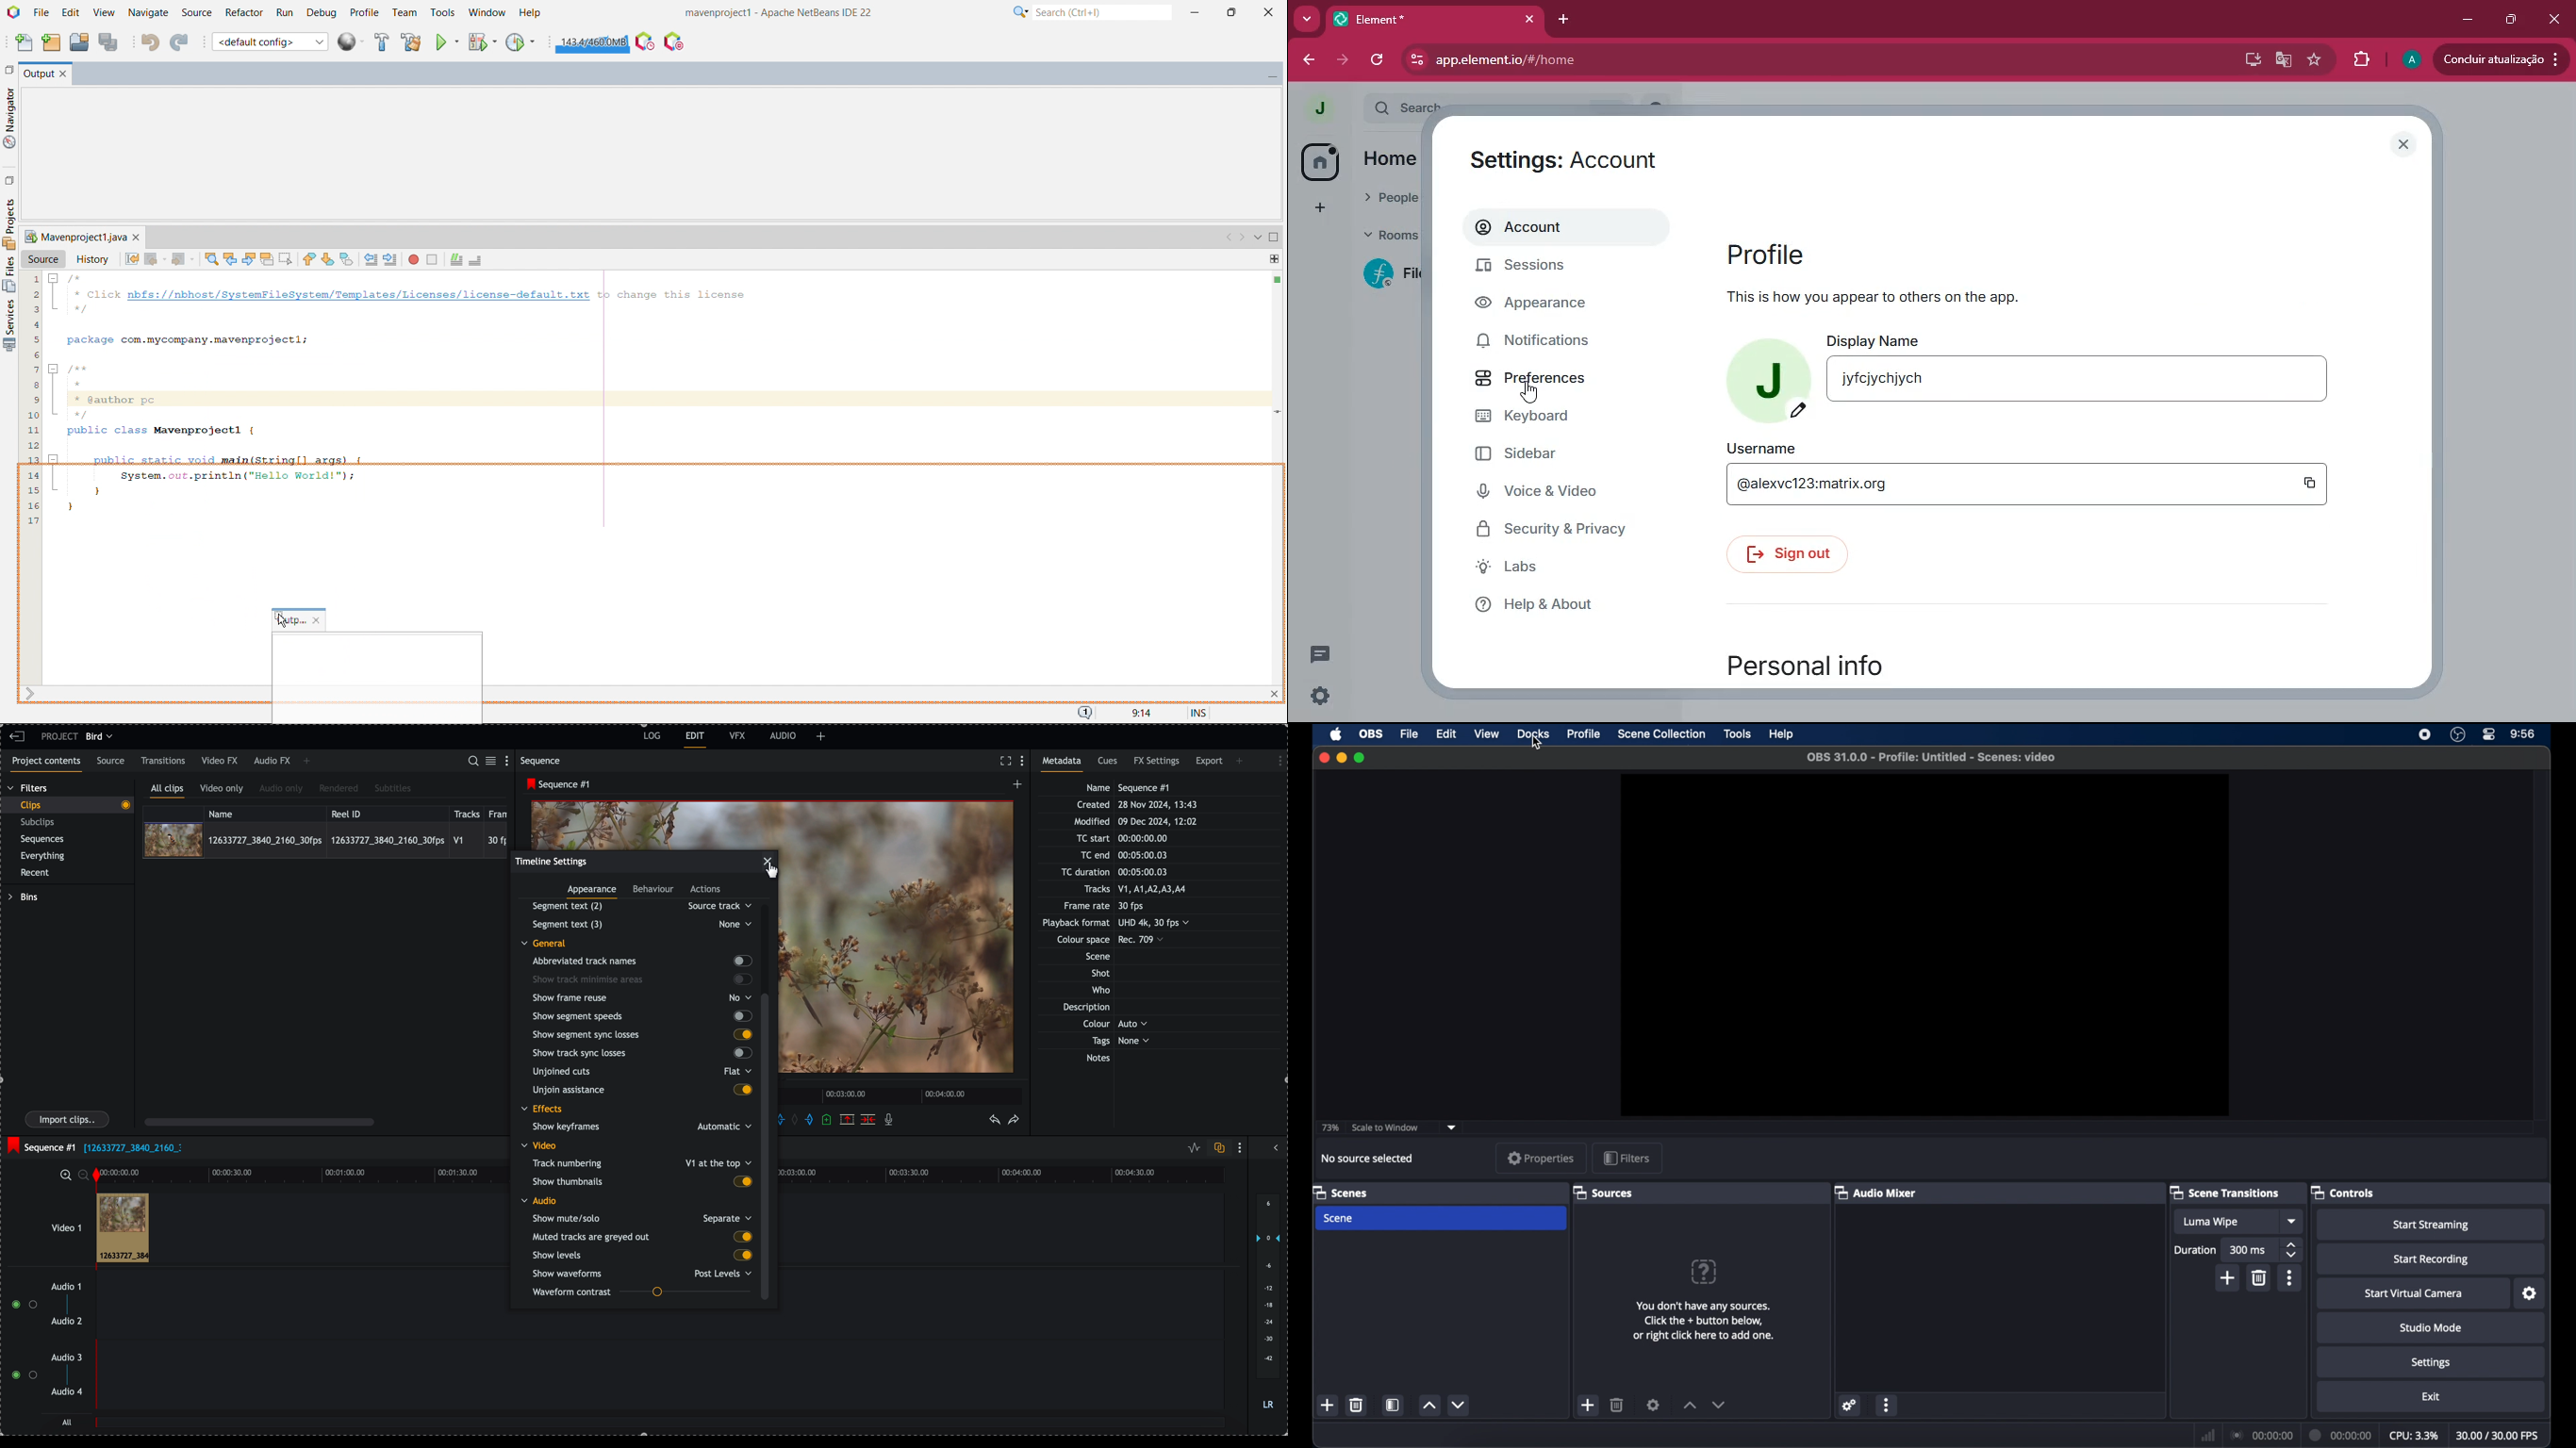 The image size is (2576, 1456). Describe the element at coordinates (1429, 1406) in the screenshot. I see `increment` at that location.